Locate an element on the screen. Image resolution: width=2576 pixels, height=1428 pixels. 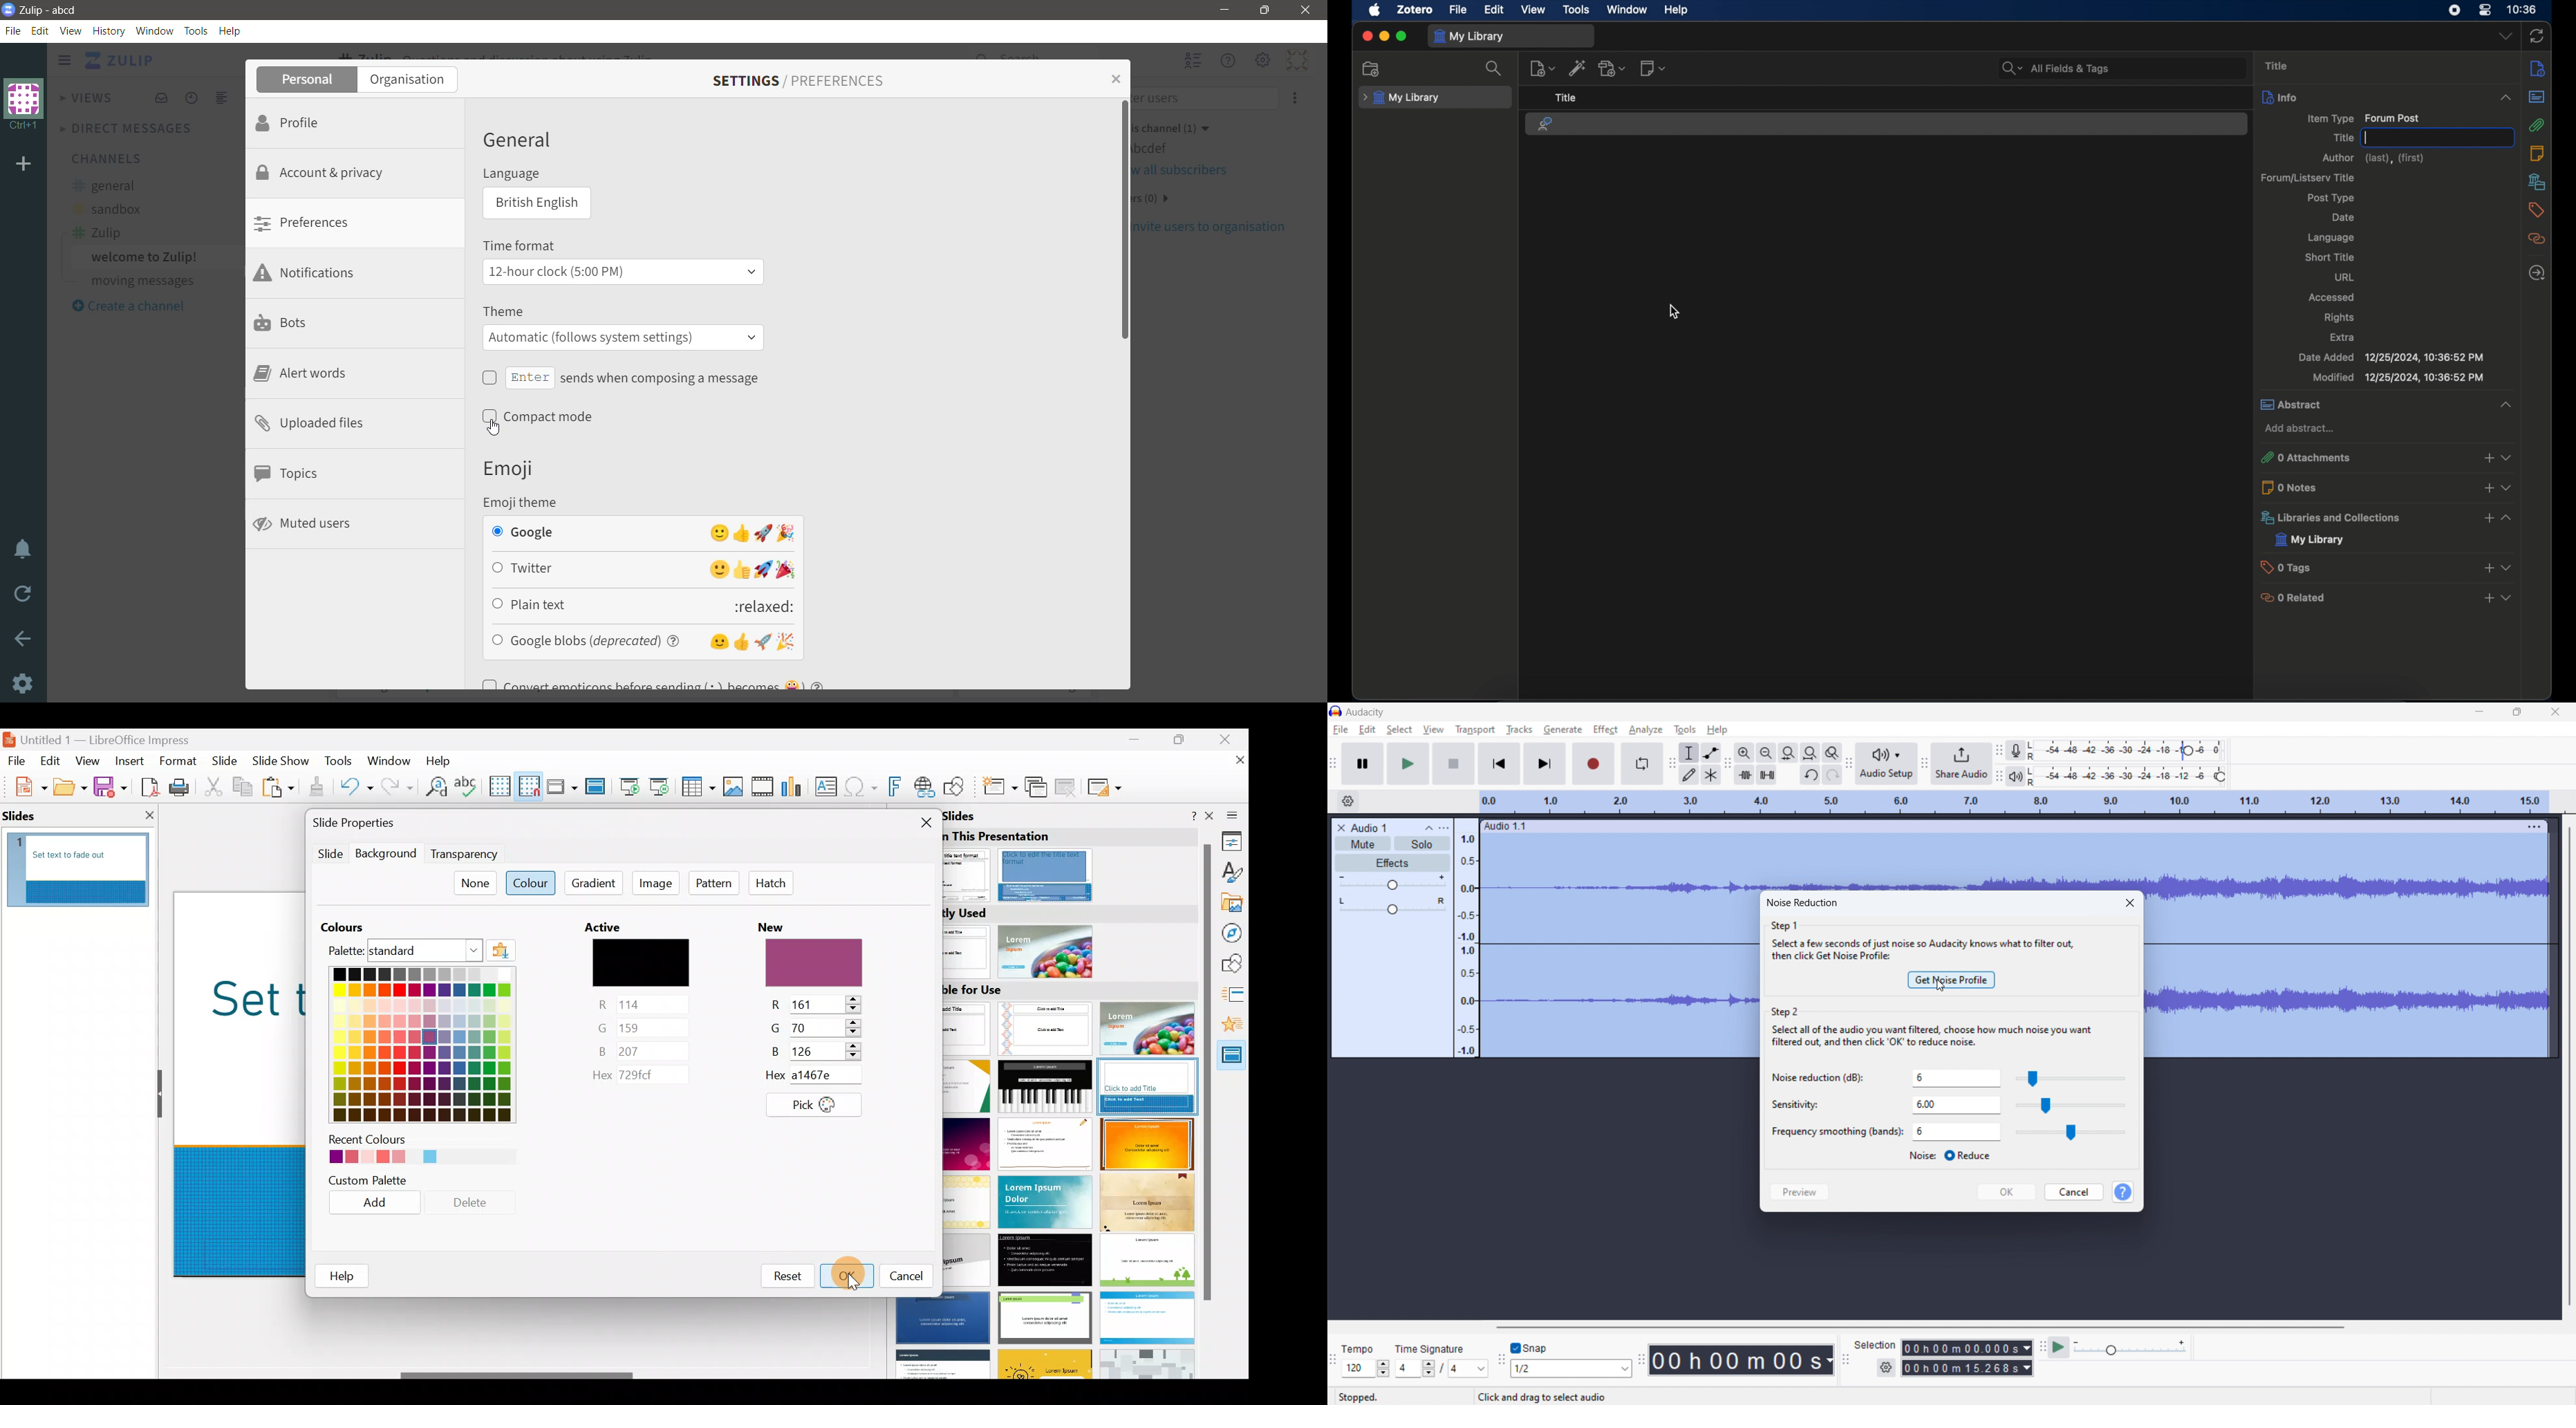
Help is located at coordinates (231, 32).